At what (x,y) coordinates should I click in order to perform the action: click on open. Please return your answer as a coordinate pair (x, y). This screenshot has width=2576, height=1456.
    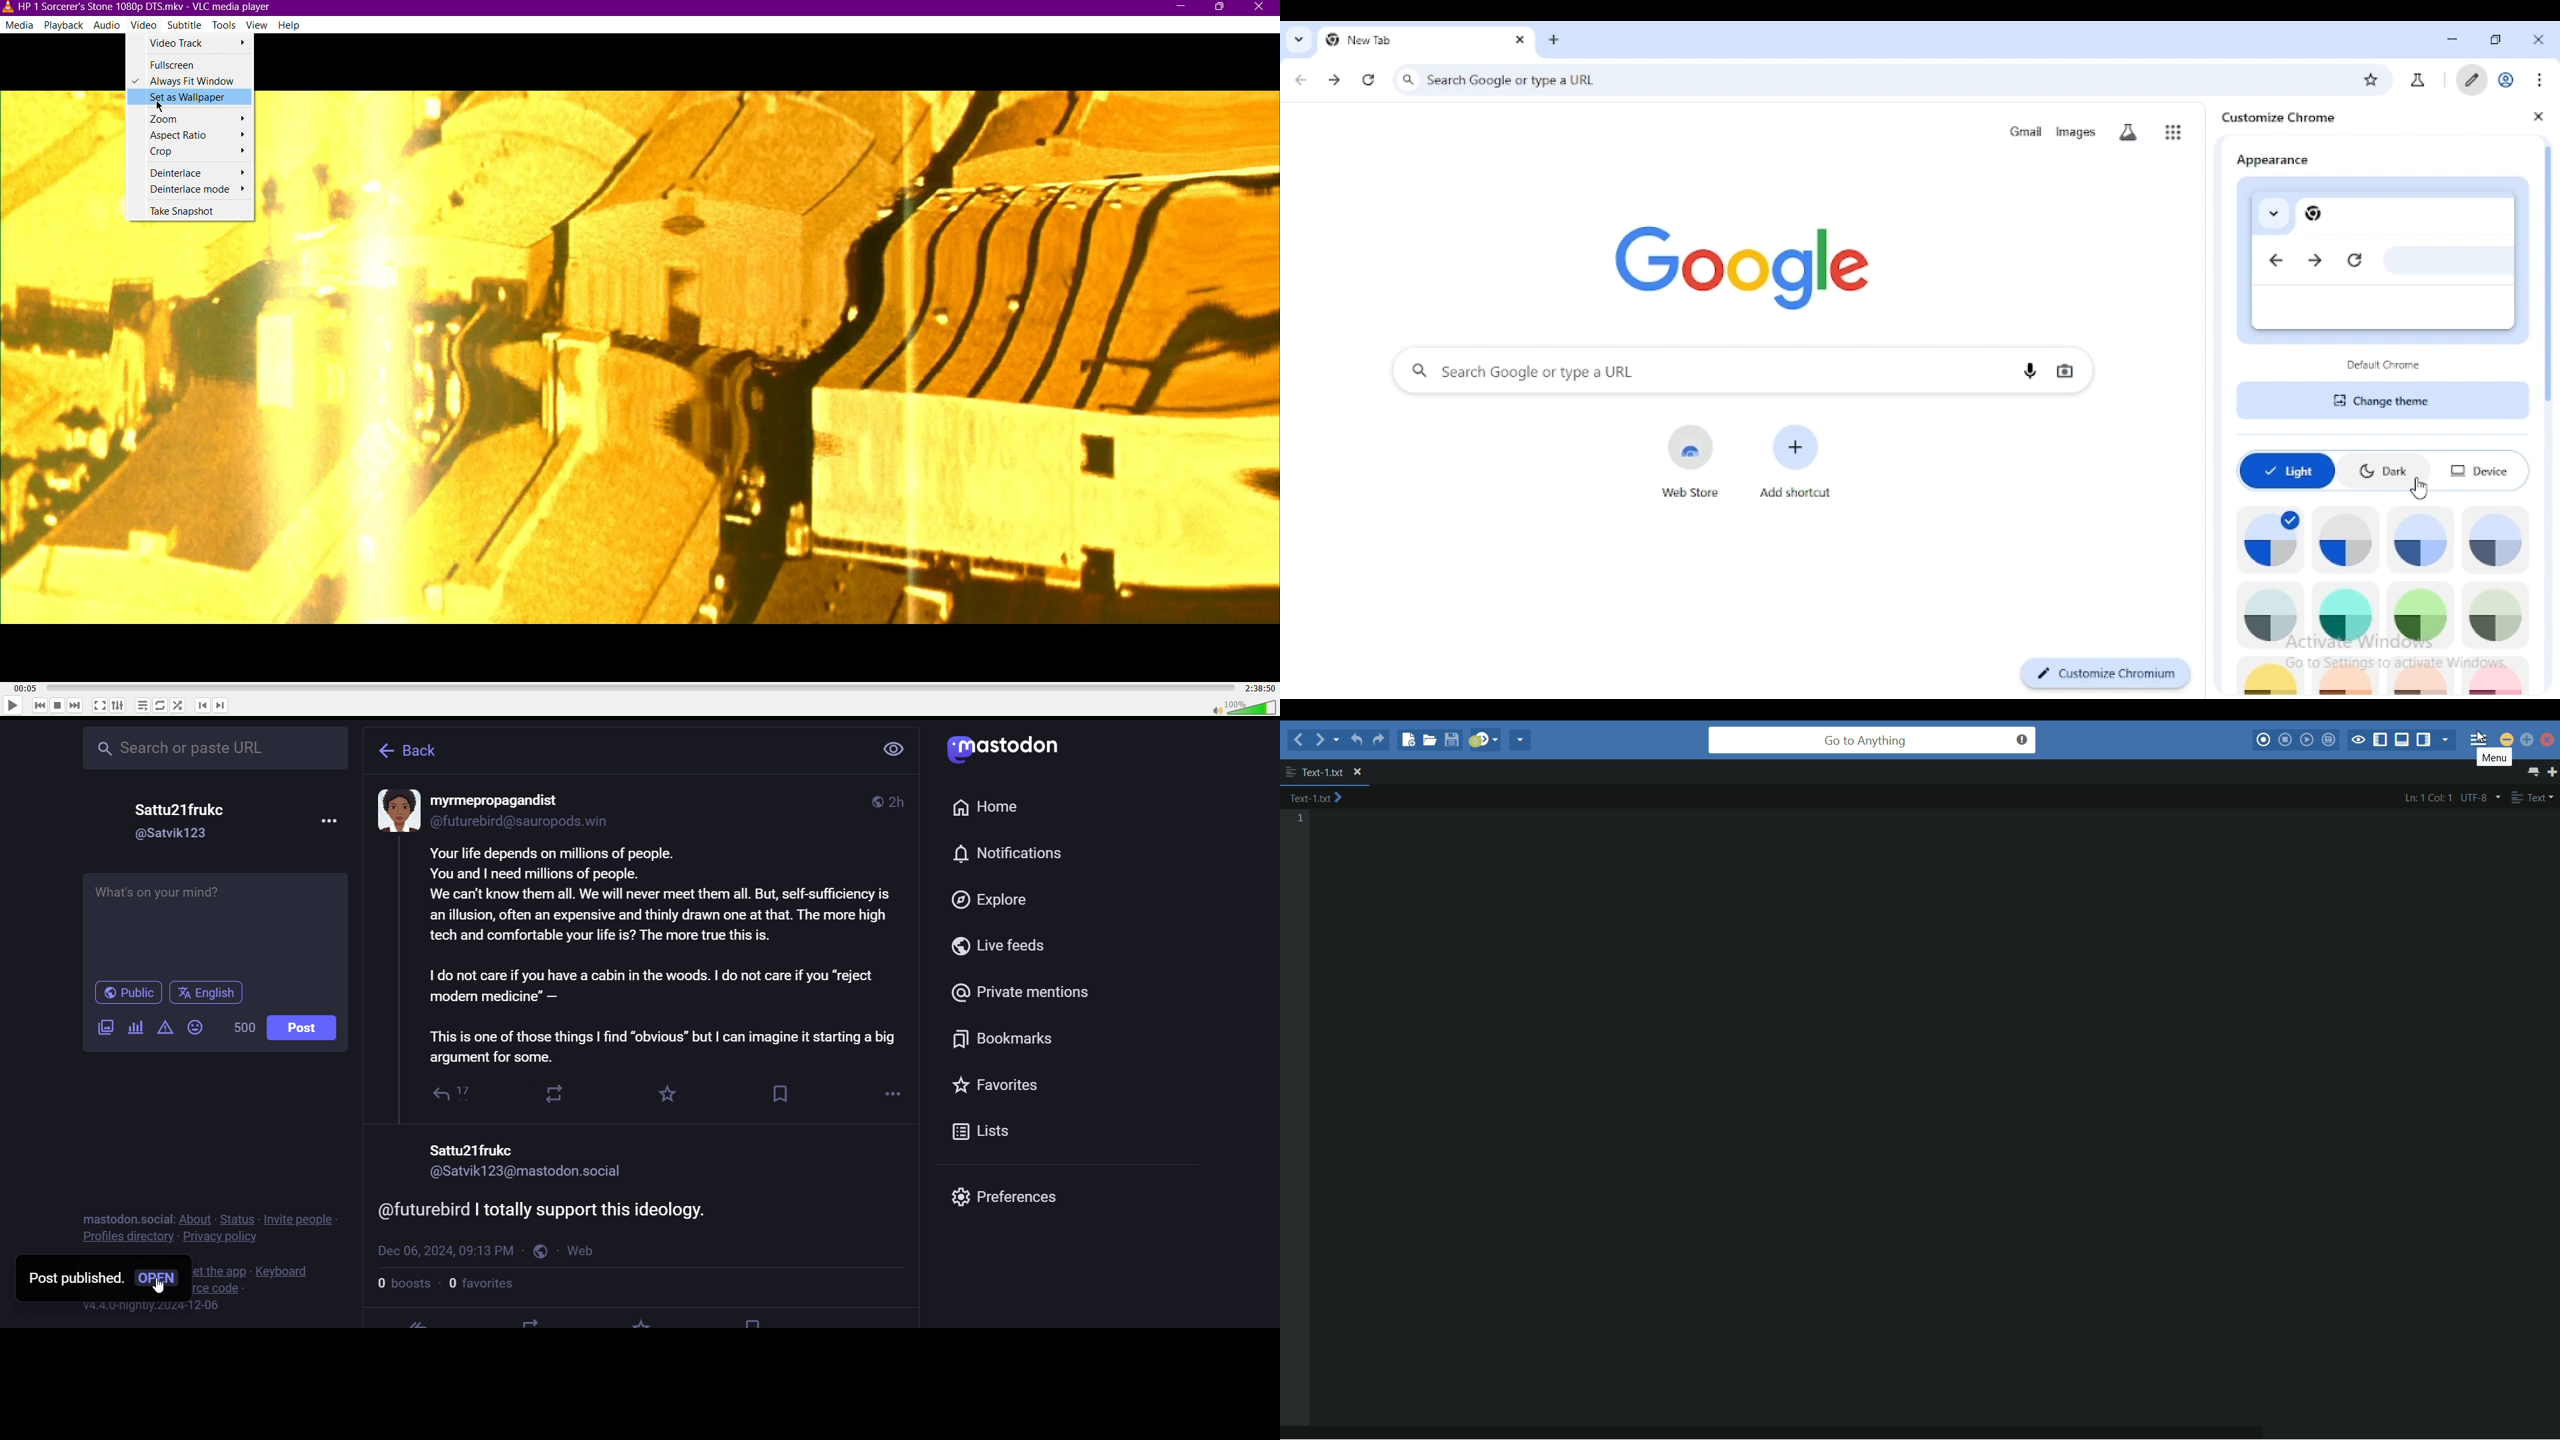
    Looking at the image, I should click on (158, 1280).